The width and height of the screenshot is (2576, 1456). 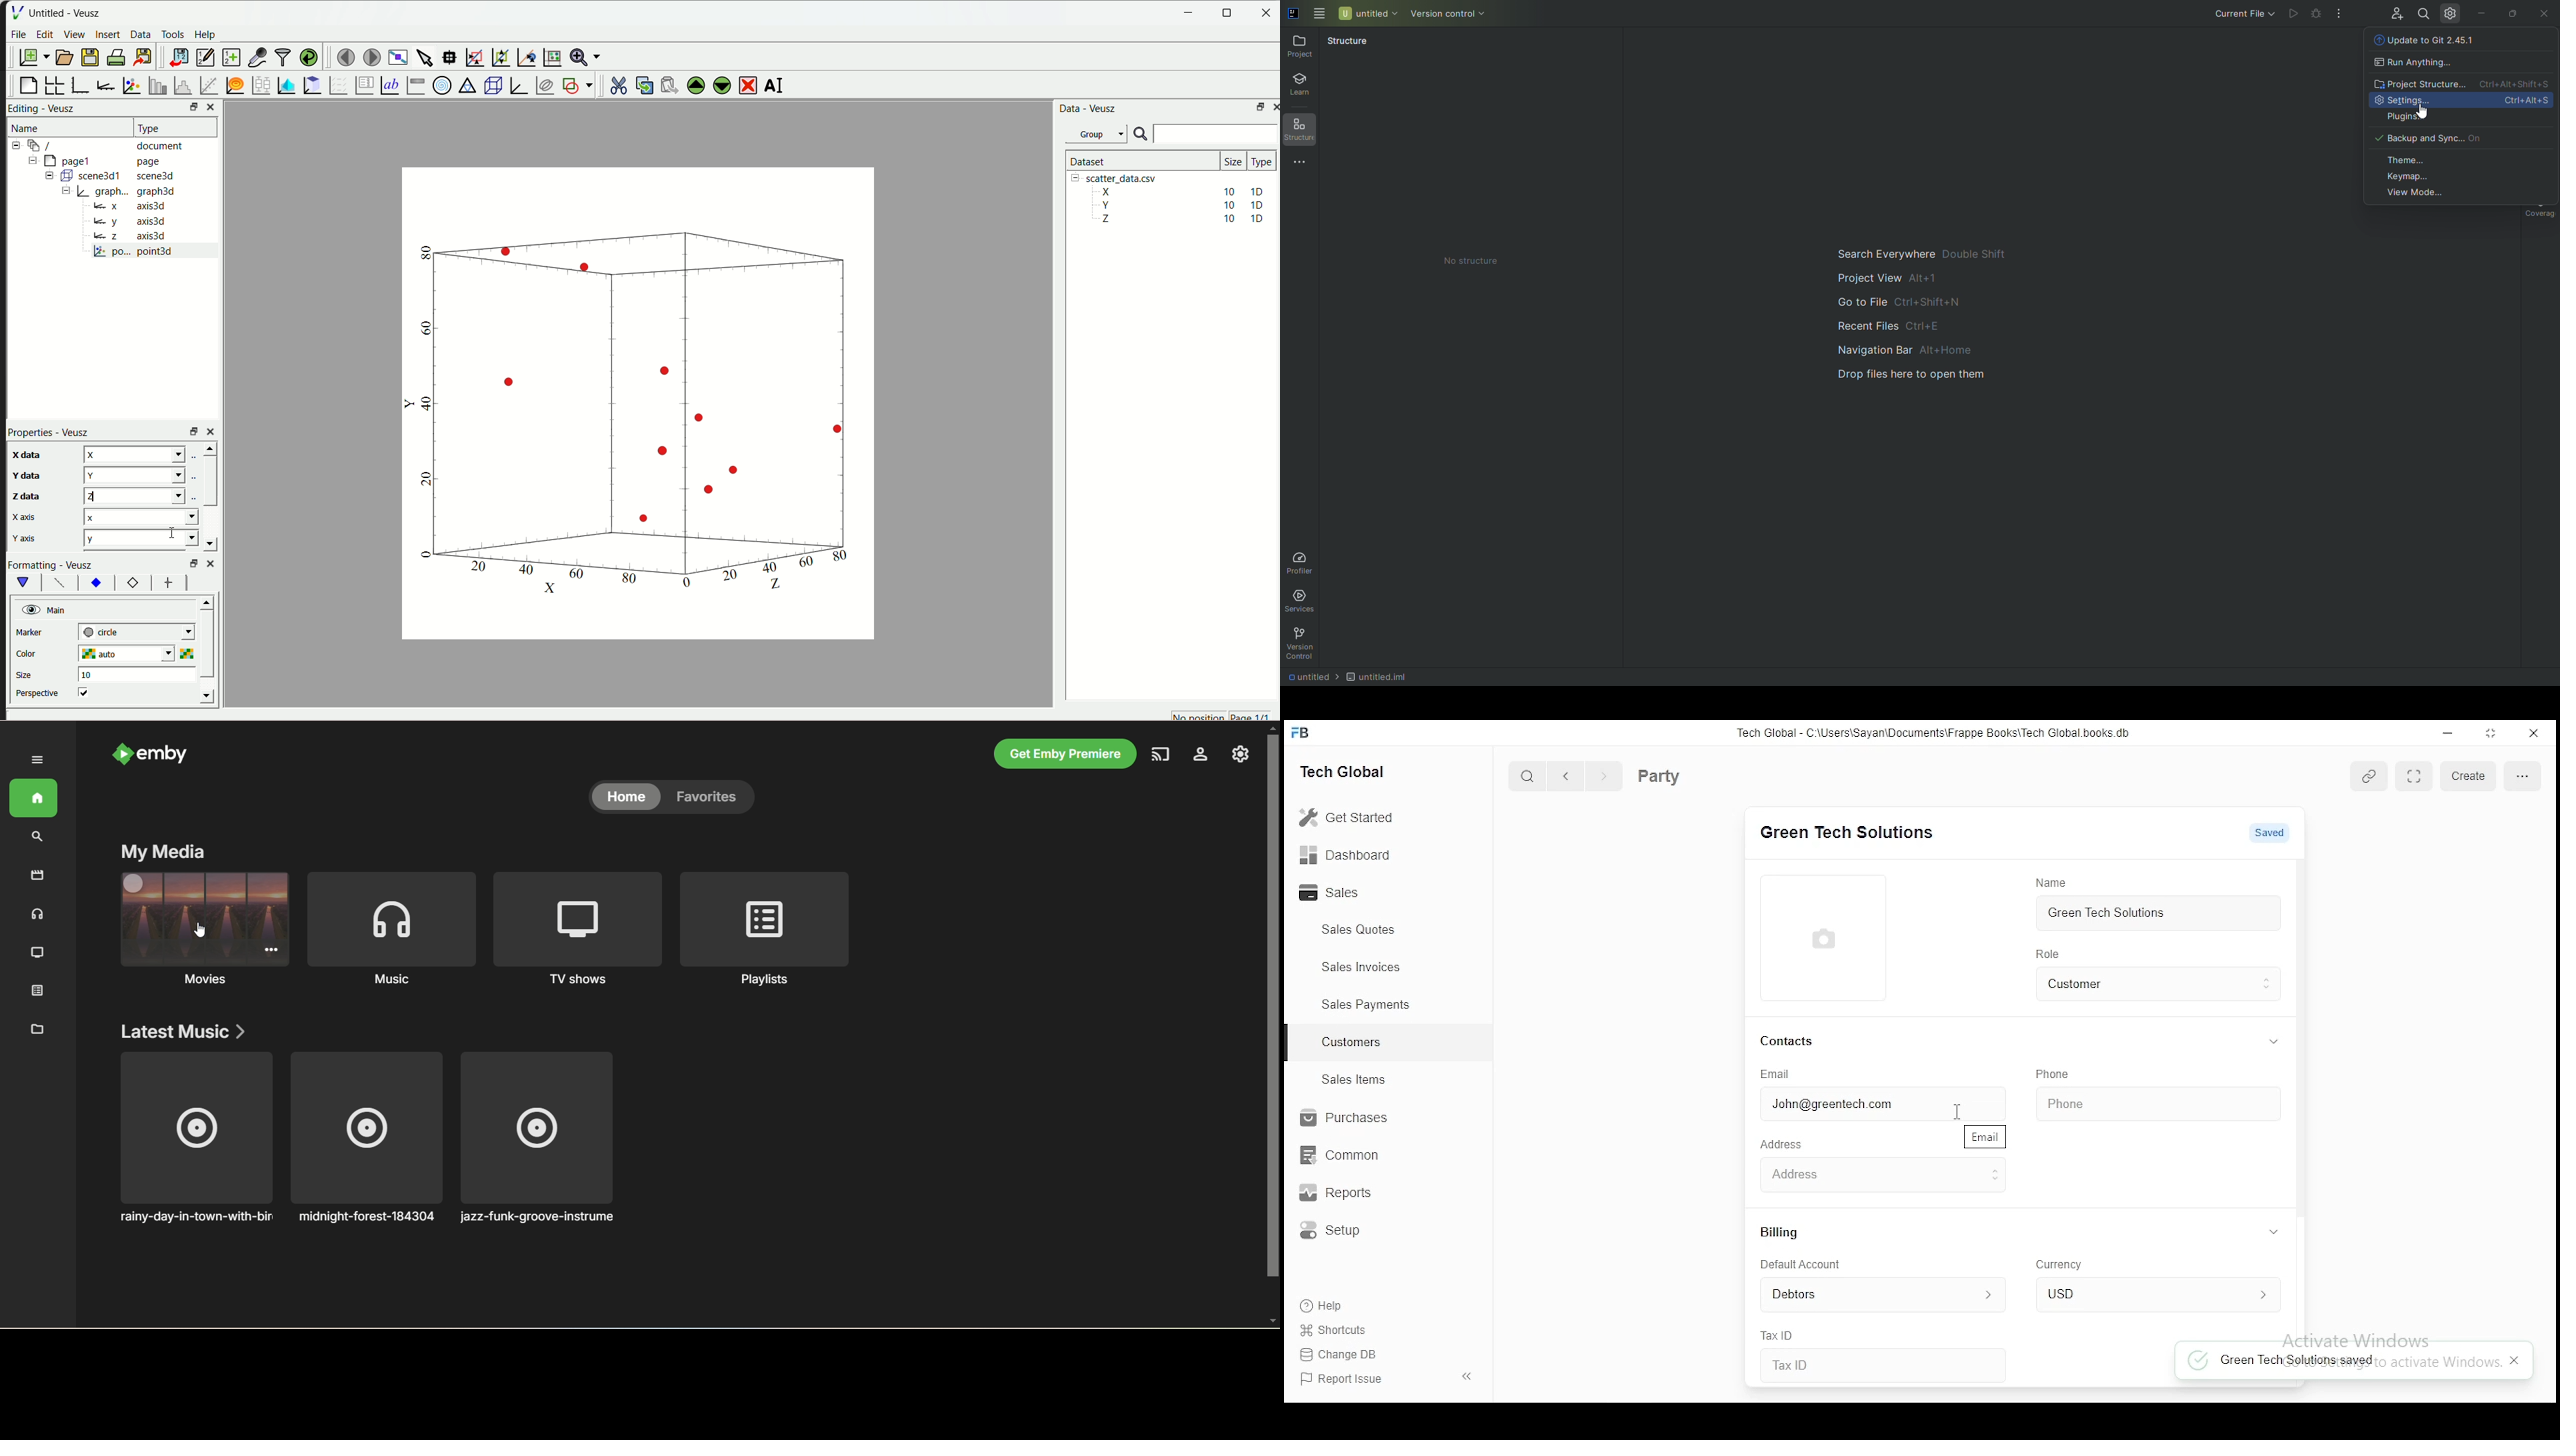 What do you see at coordinates (176, 57) in the screenshot?
I see `import data` at bounding box center [176, 57].